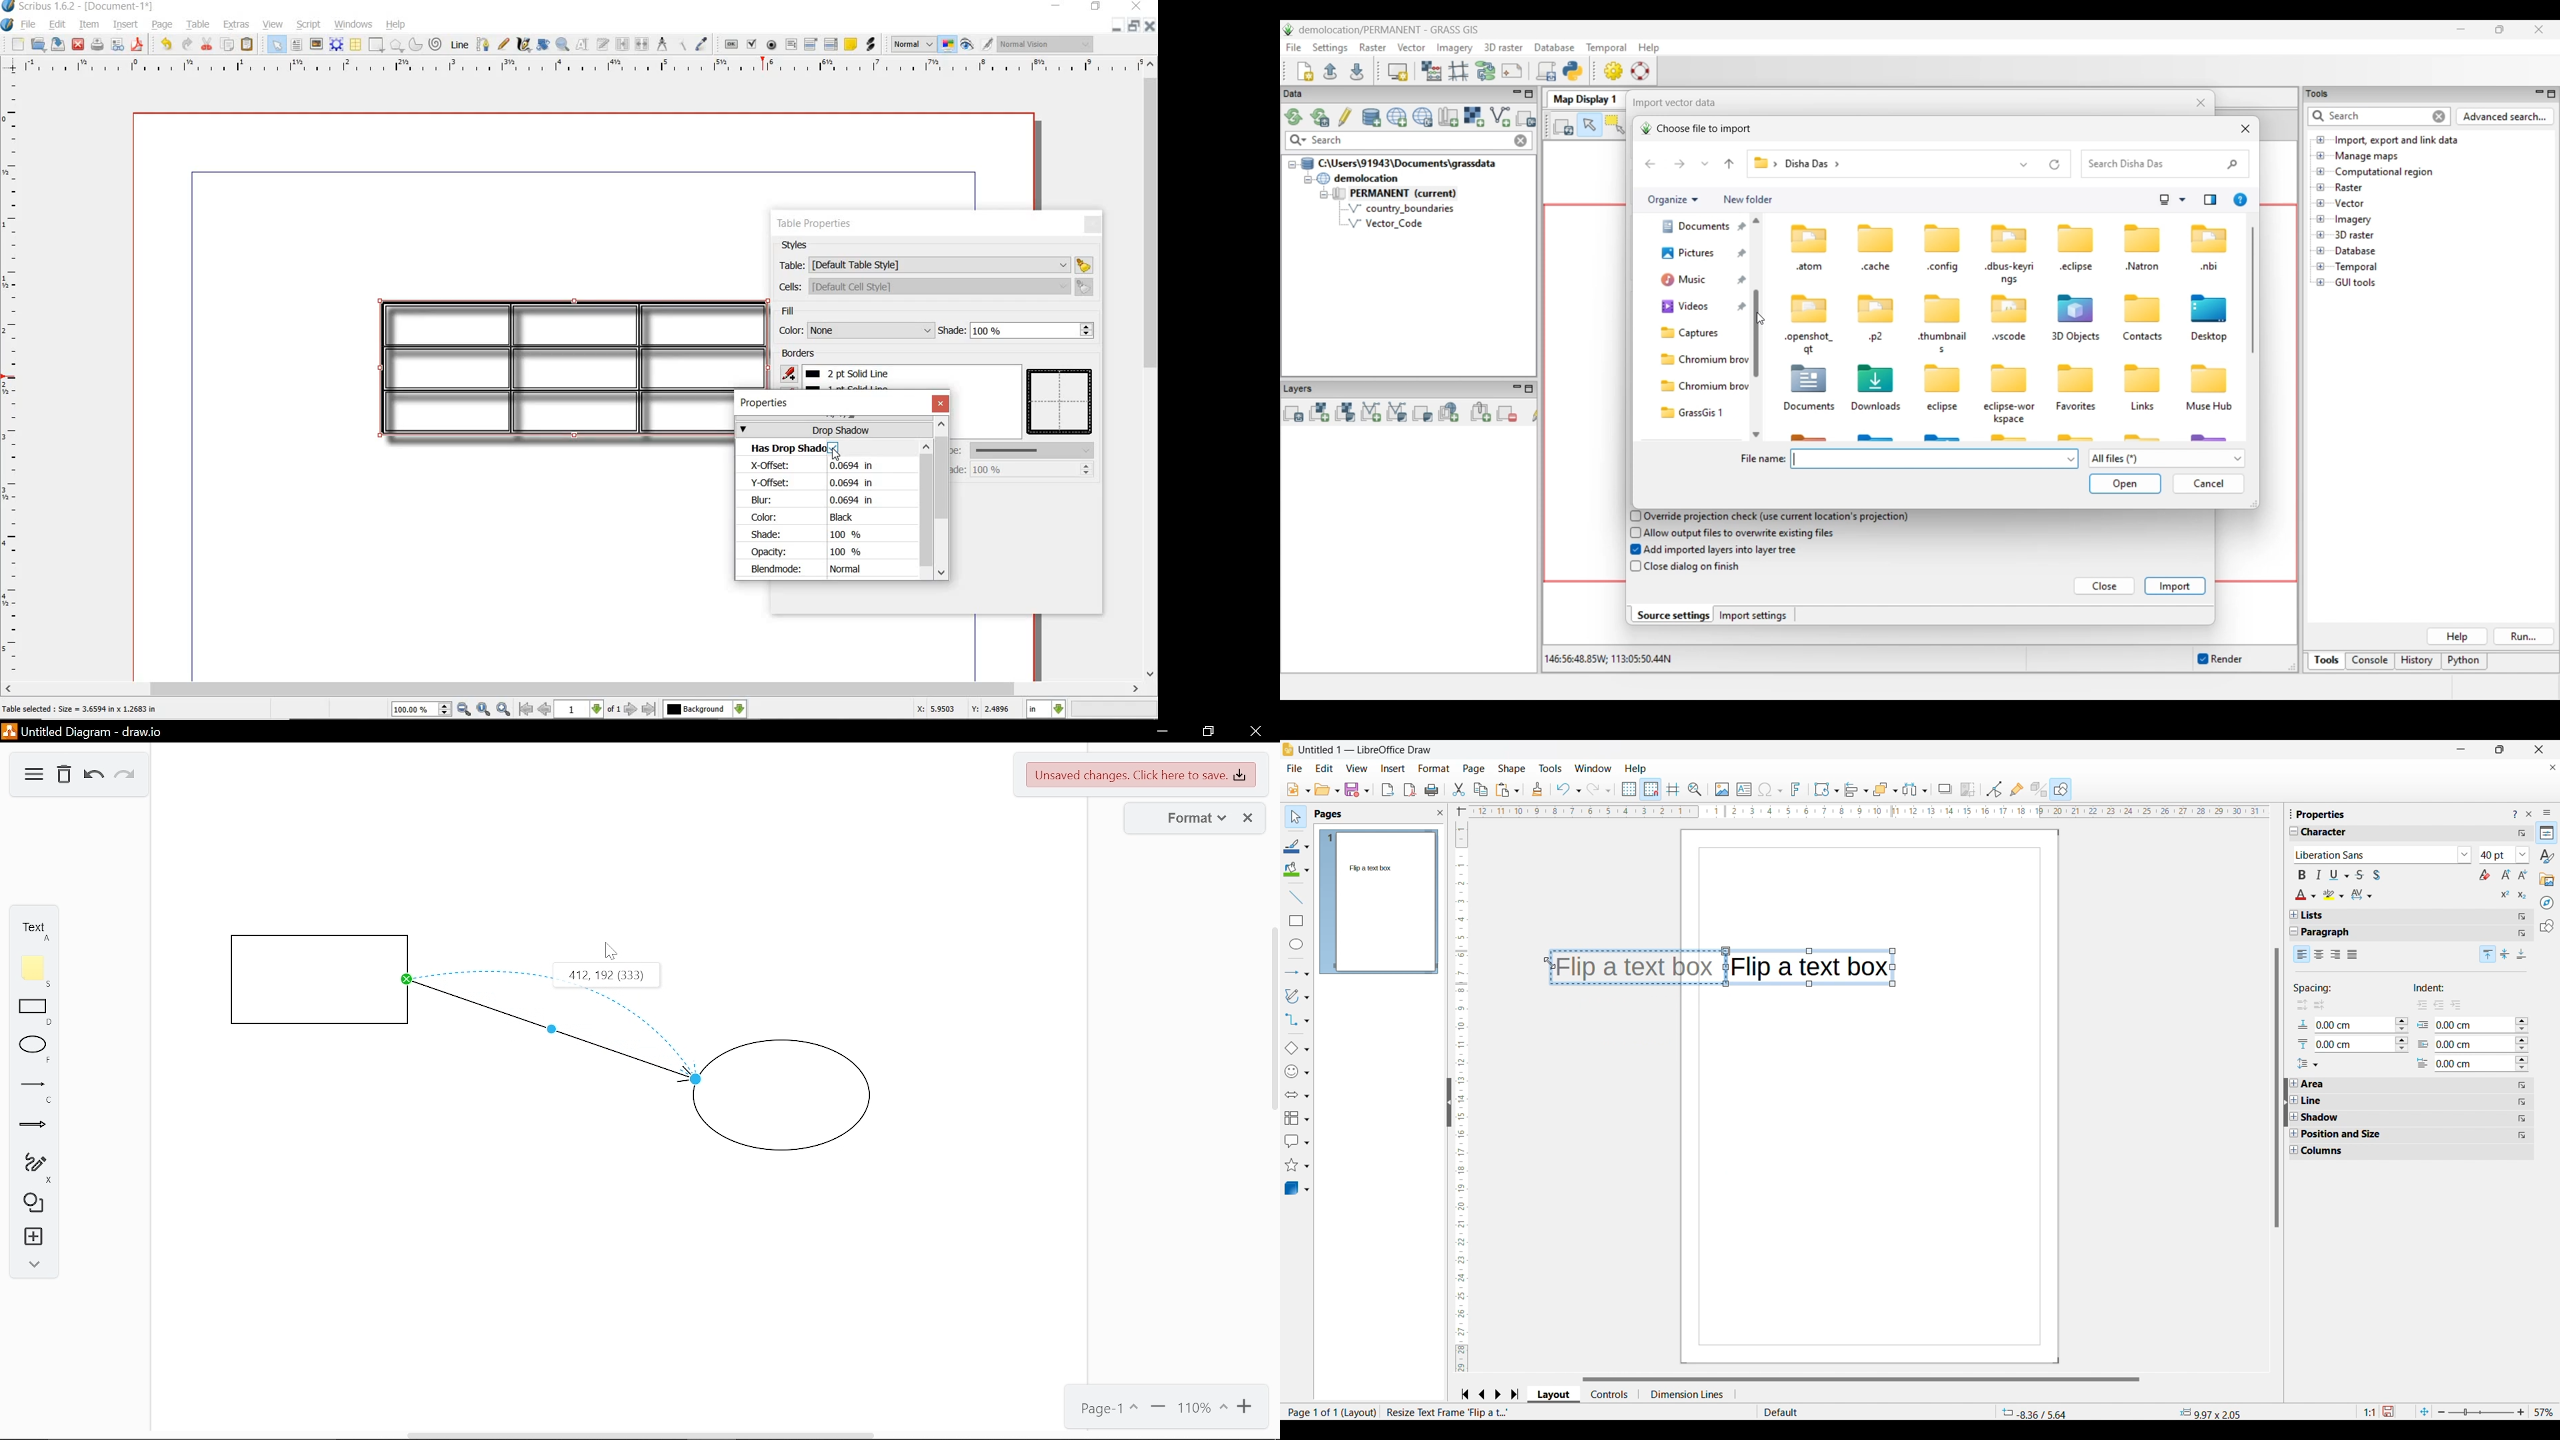  Describe the element at coordinates (962, 710) in the screenshot. I see `X: 5.9503 Y: 2.4896` at that location.